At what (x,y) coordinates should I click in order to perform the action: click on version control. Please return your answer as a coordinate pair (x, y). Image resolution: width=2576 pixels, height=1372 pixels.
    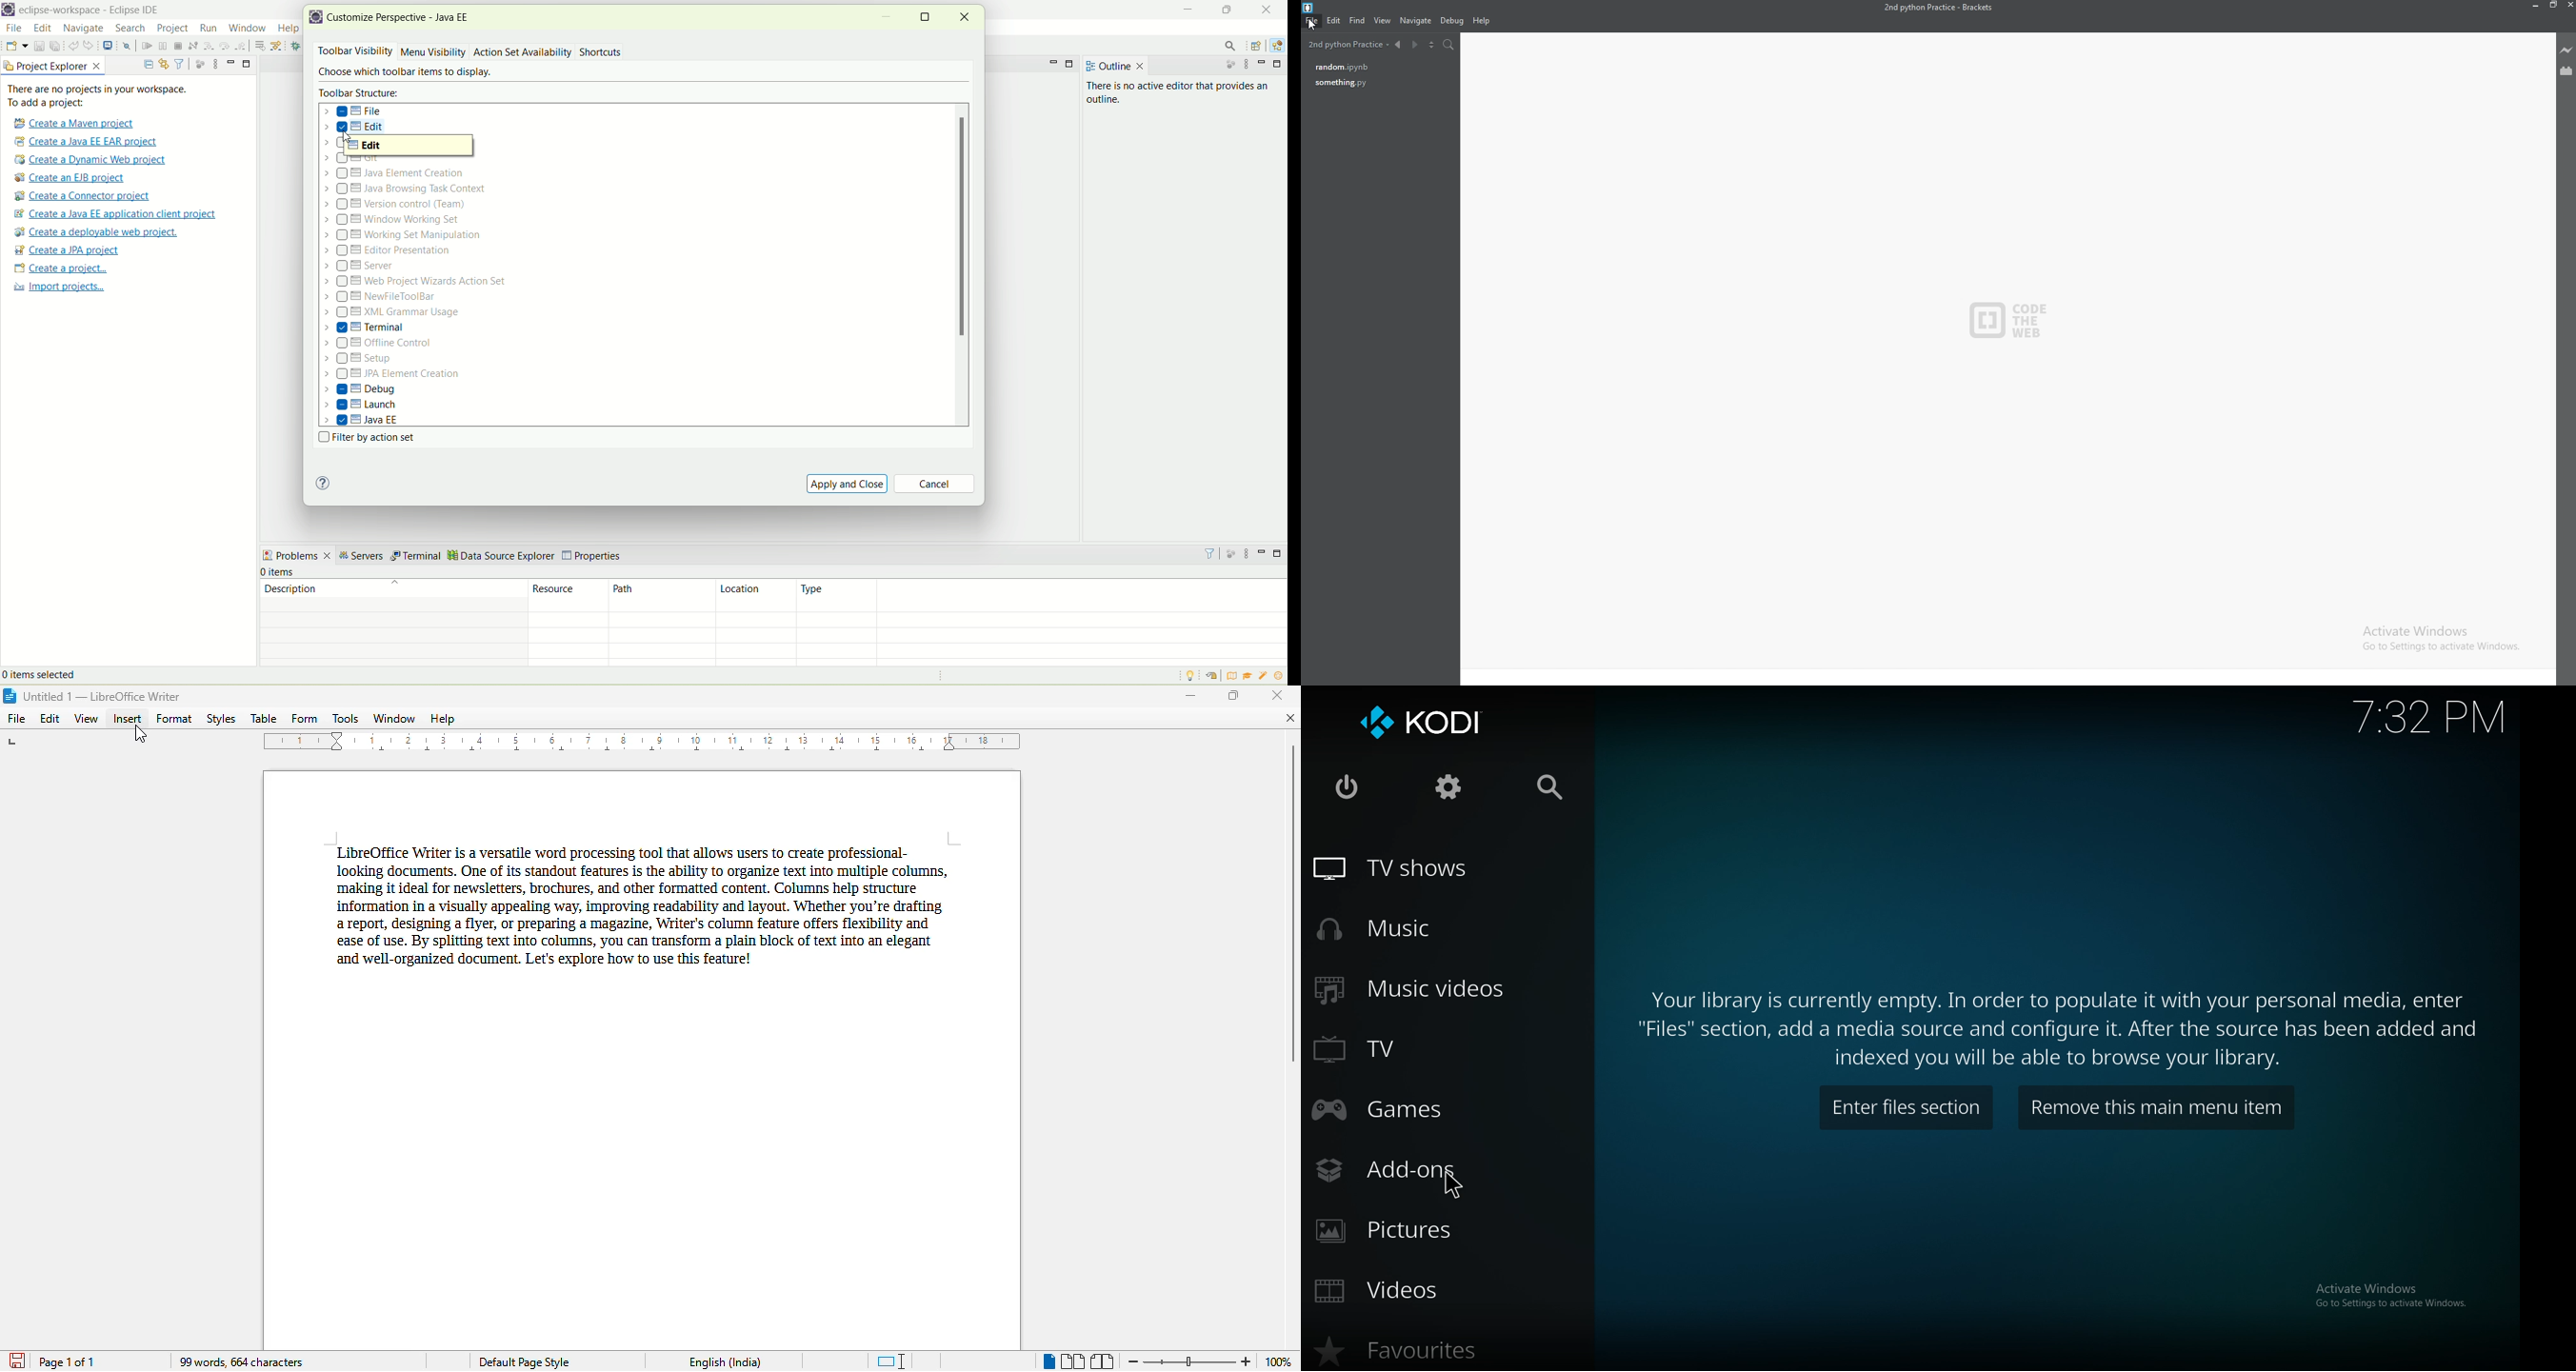
    Looking at the image, I should click on (400, 204).